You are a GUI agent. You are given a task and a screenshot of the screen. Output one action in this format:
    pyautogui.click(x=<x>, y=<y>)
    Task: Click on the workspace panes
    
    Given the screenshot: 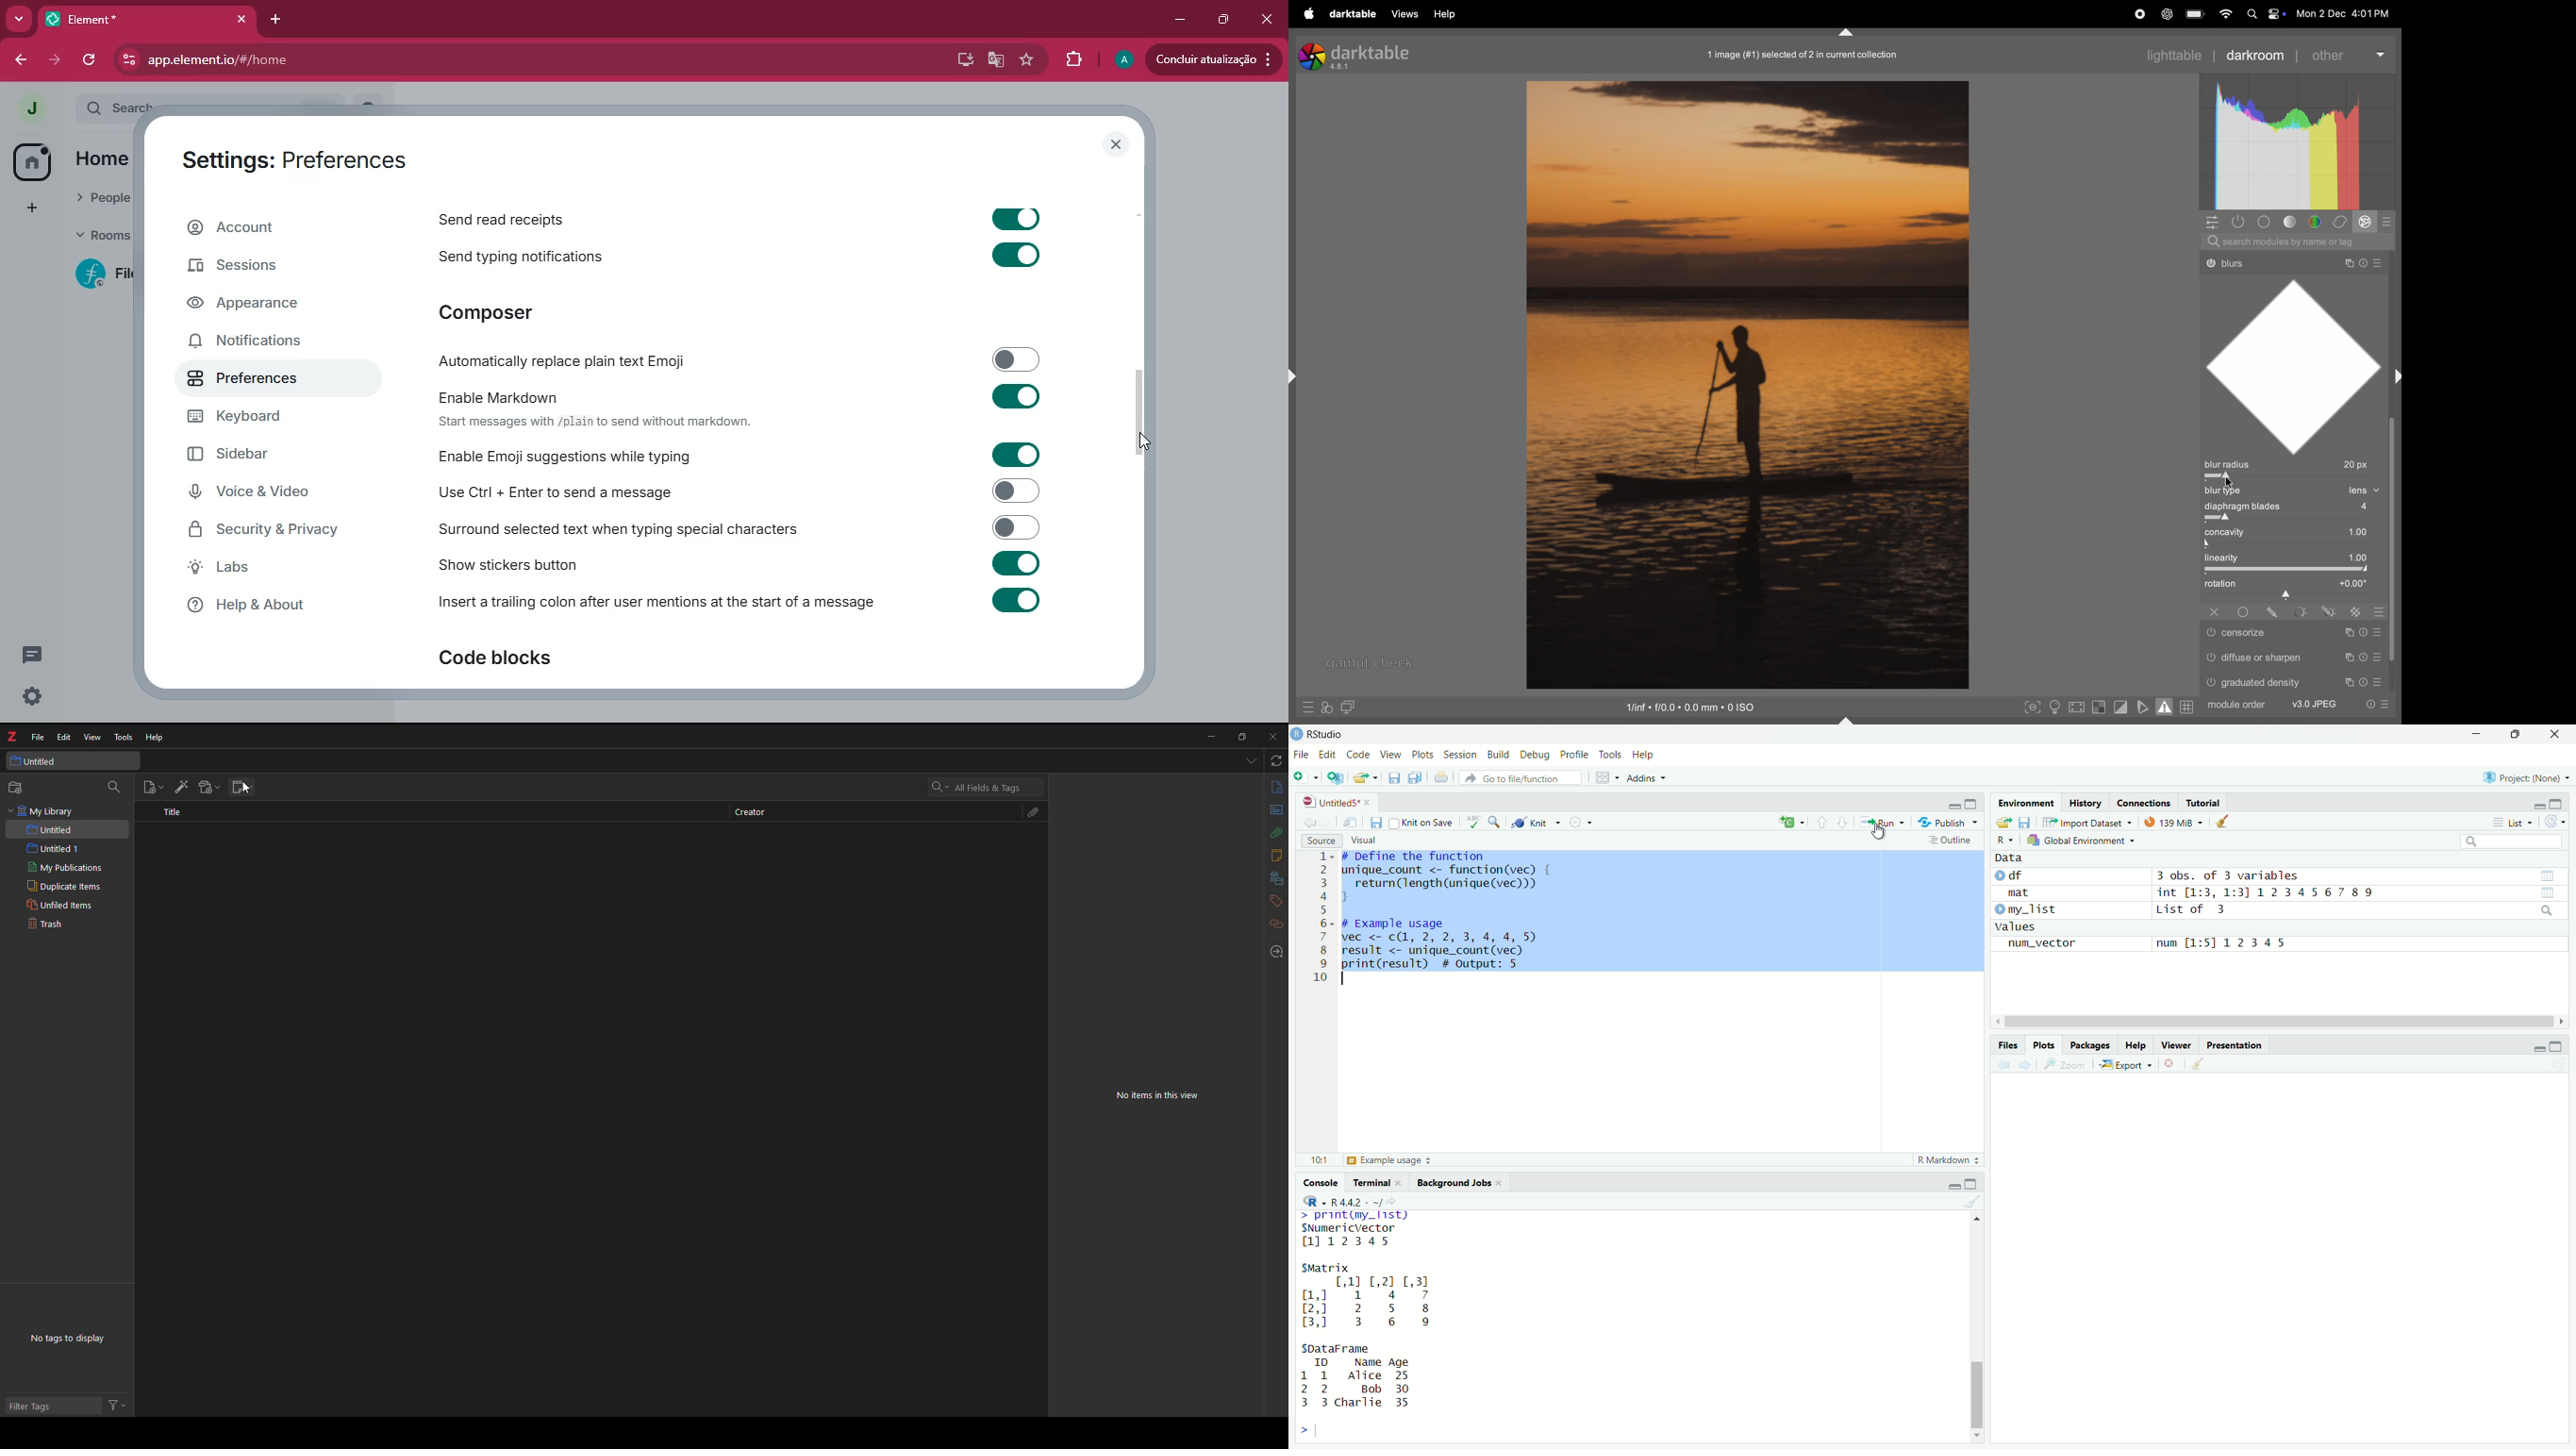 What is the action you would take?
    pyautogui.click(x=1602, y=777)
    